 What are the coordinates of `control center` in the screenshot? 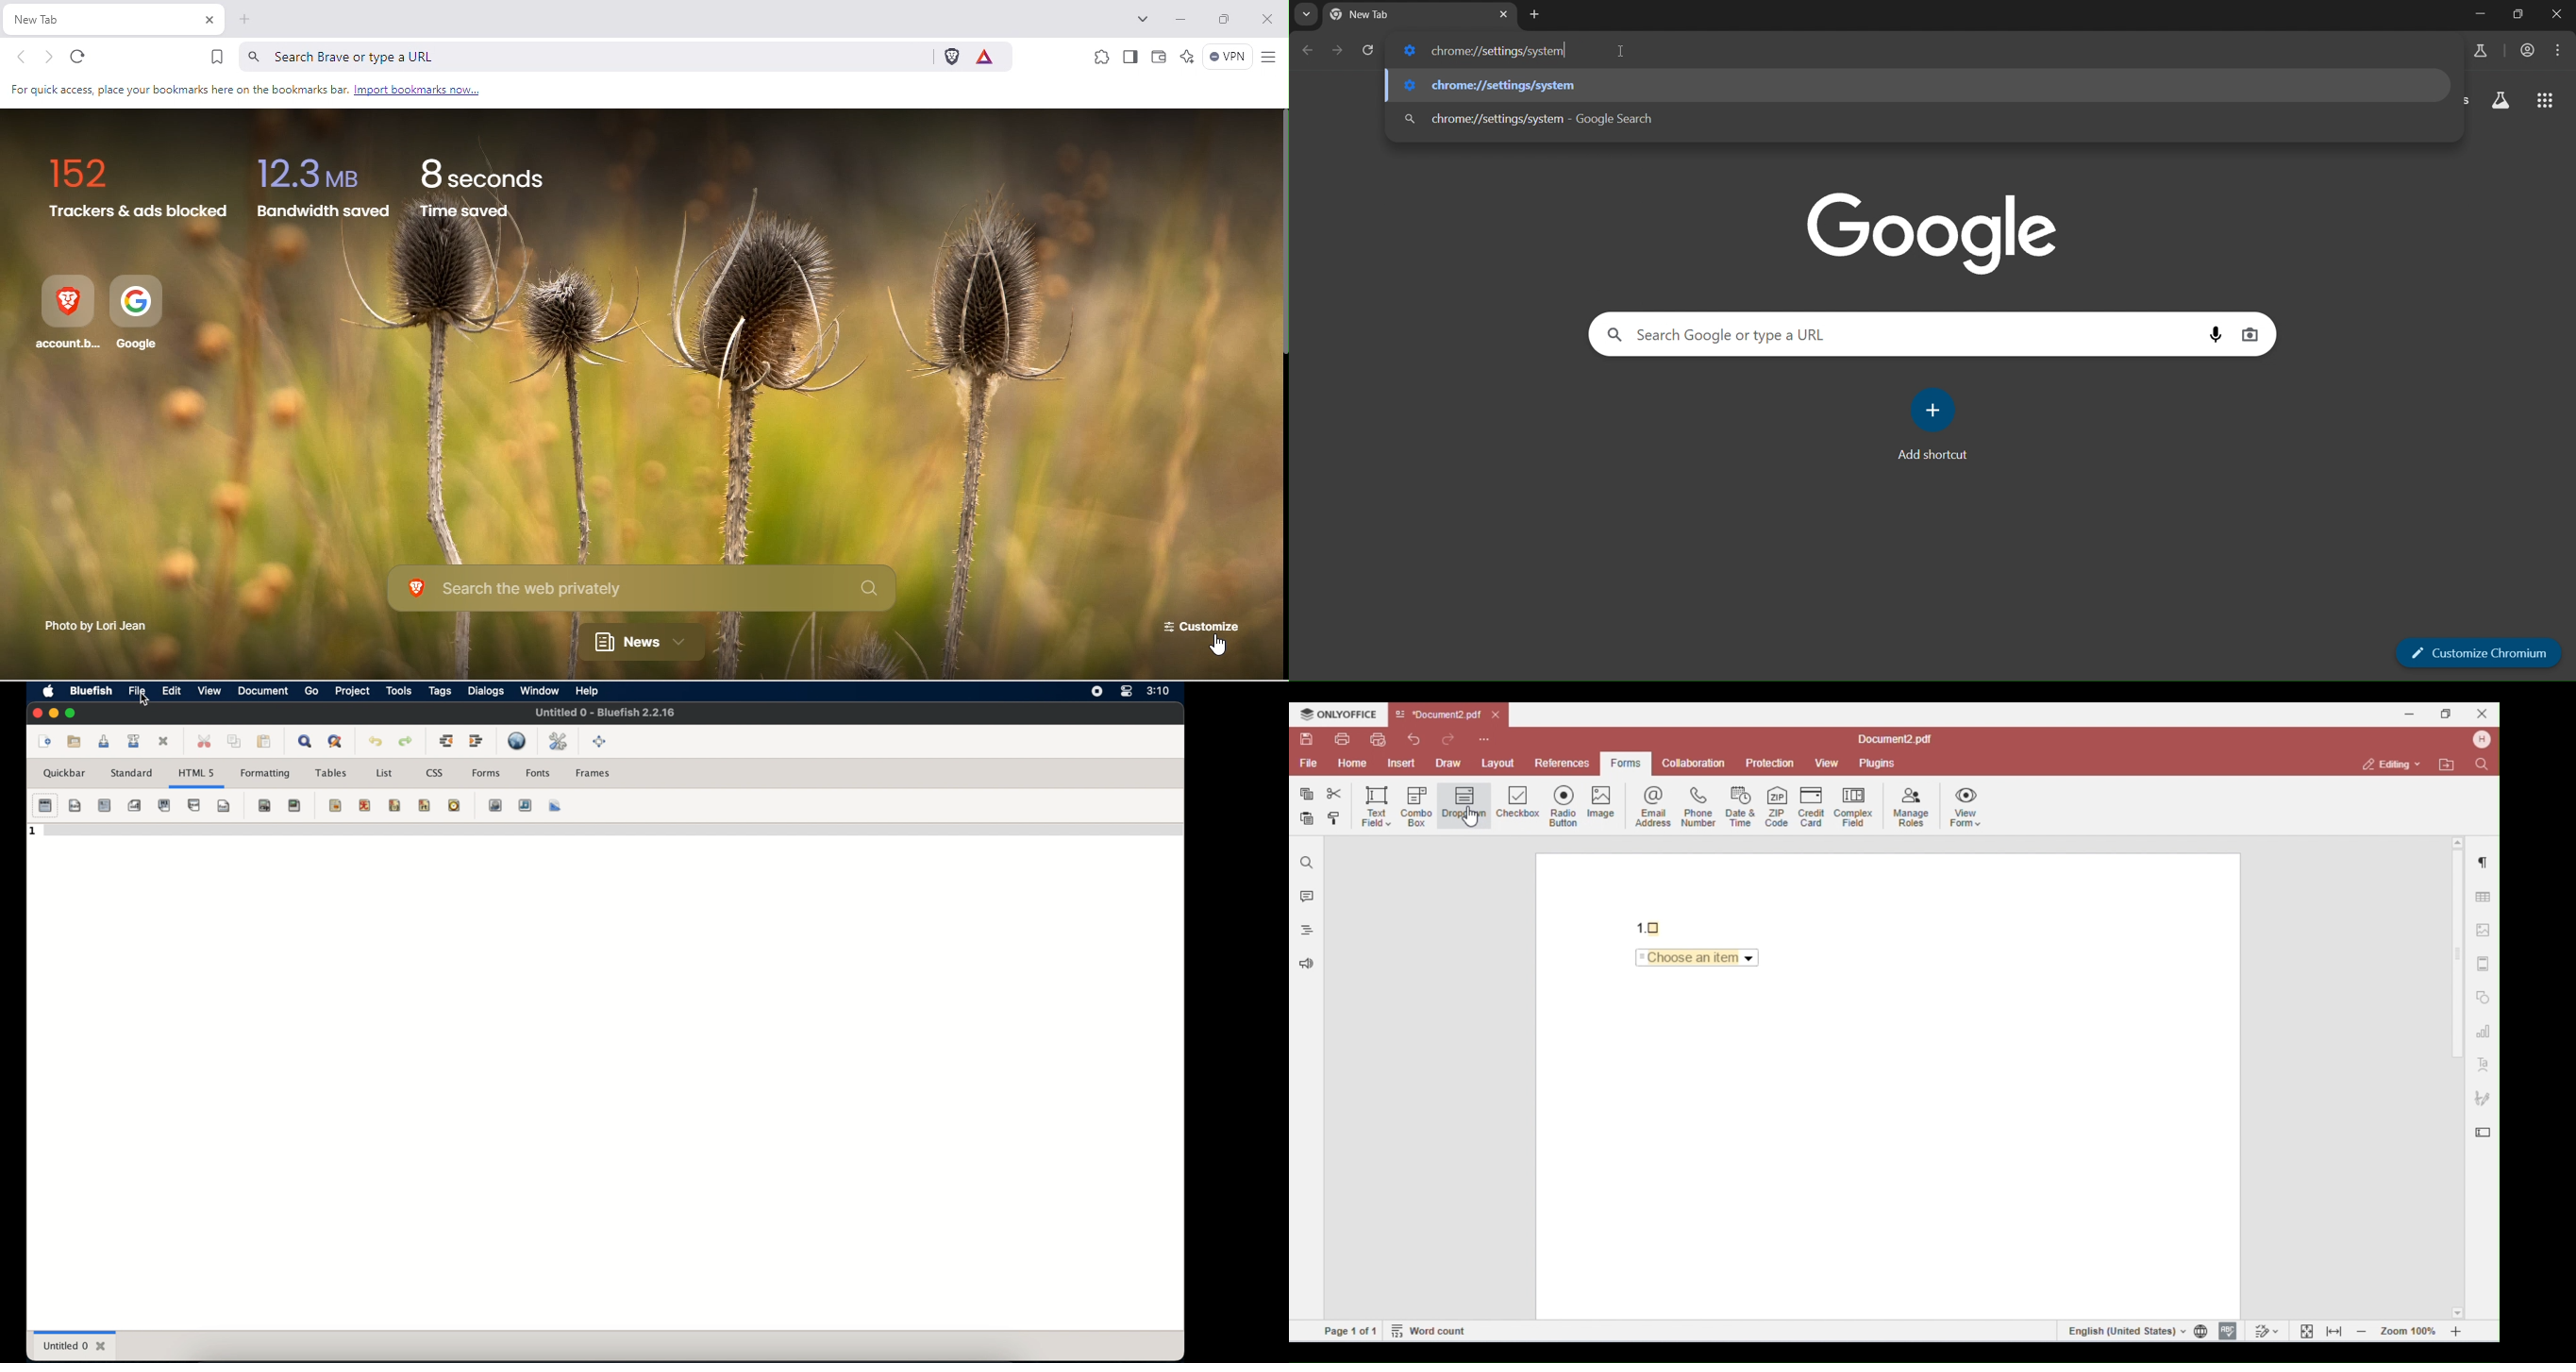 It's located at (1125, 692).